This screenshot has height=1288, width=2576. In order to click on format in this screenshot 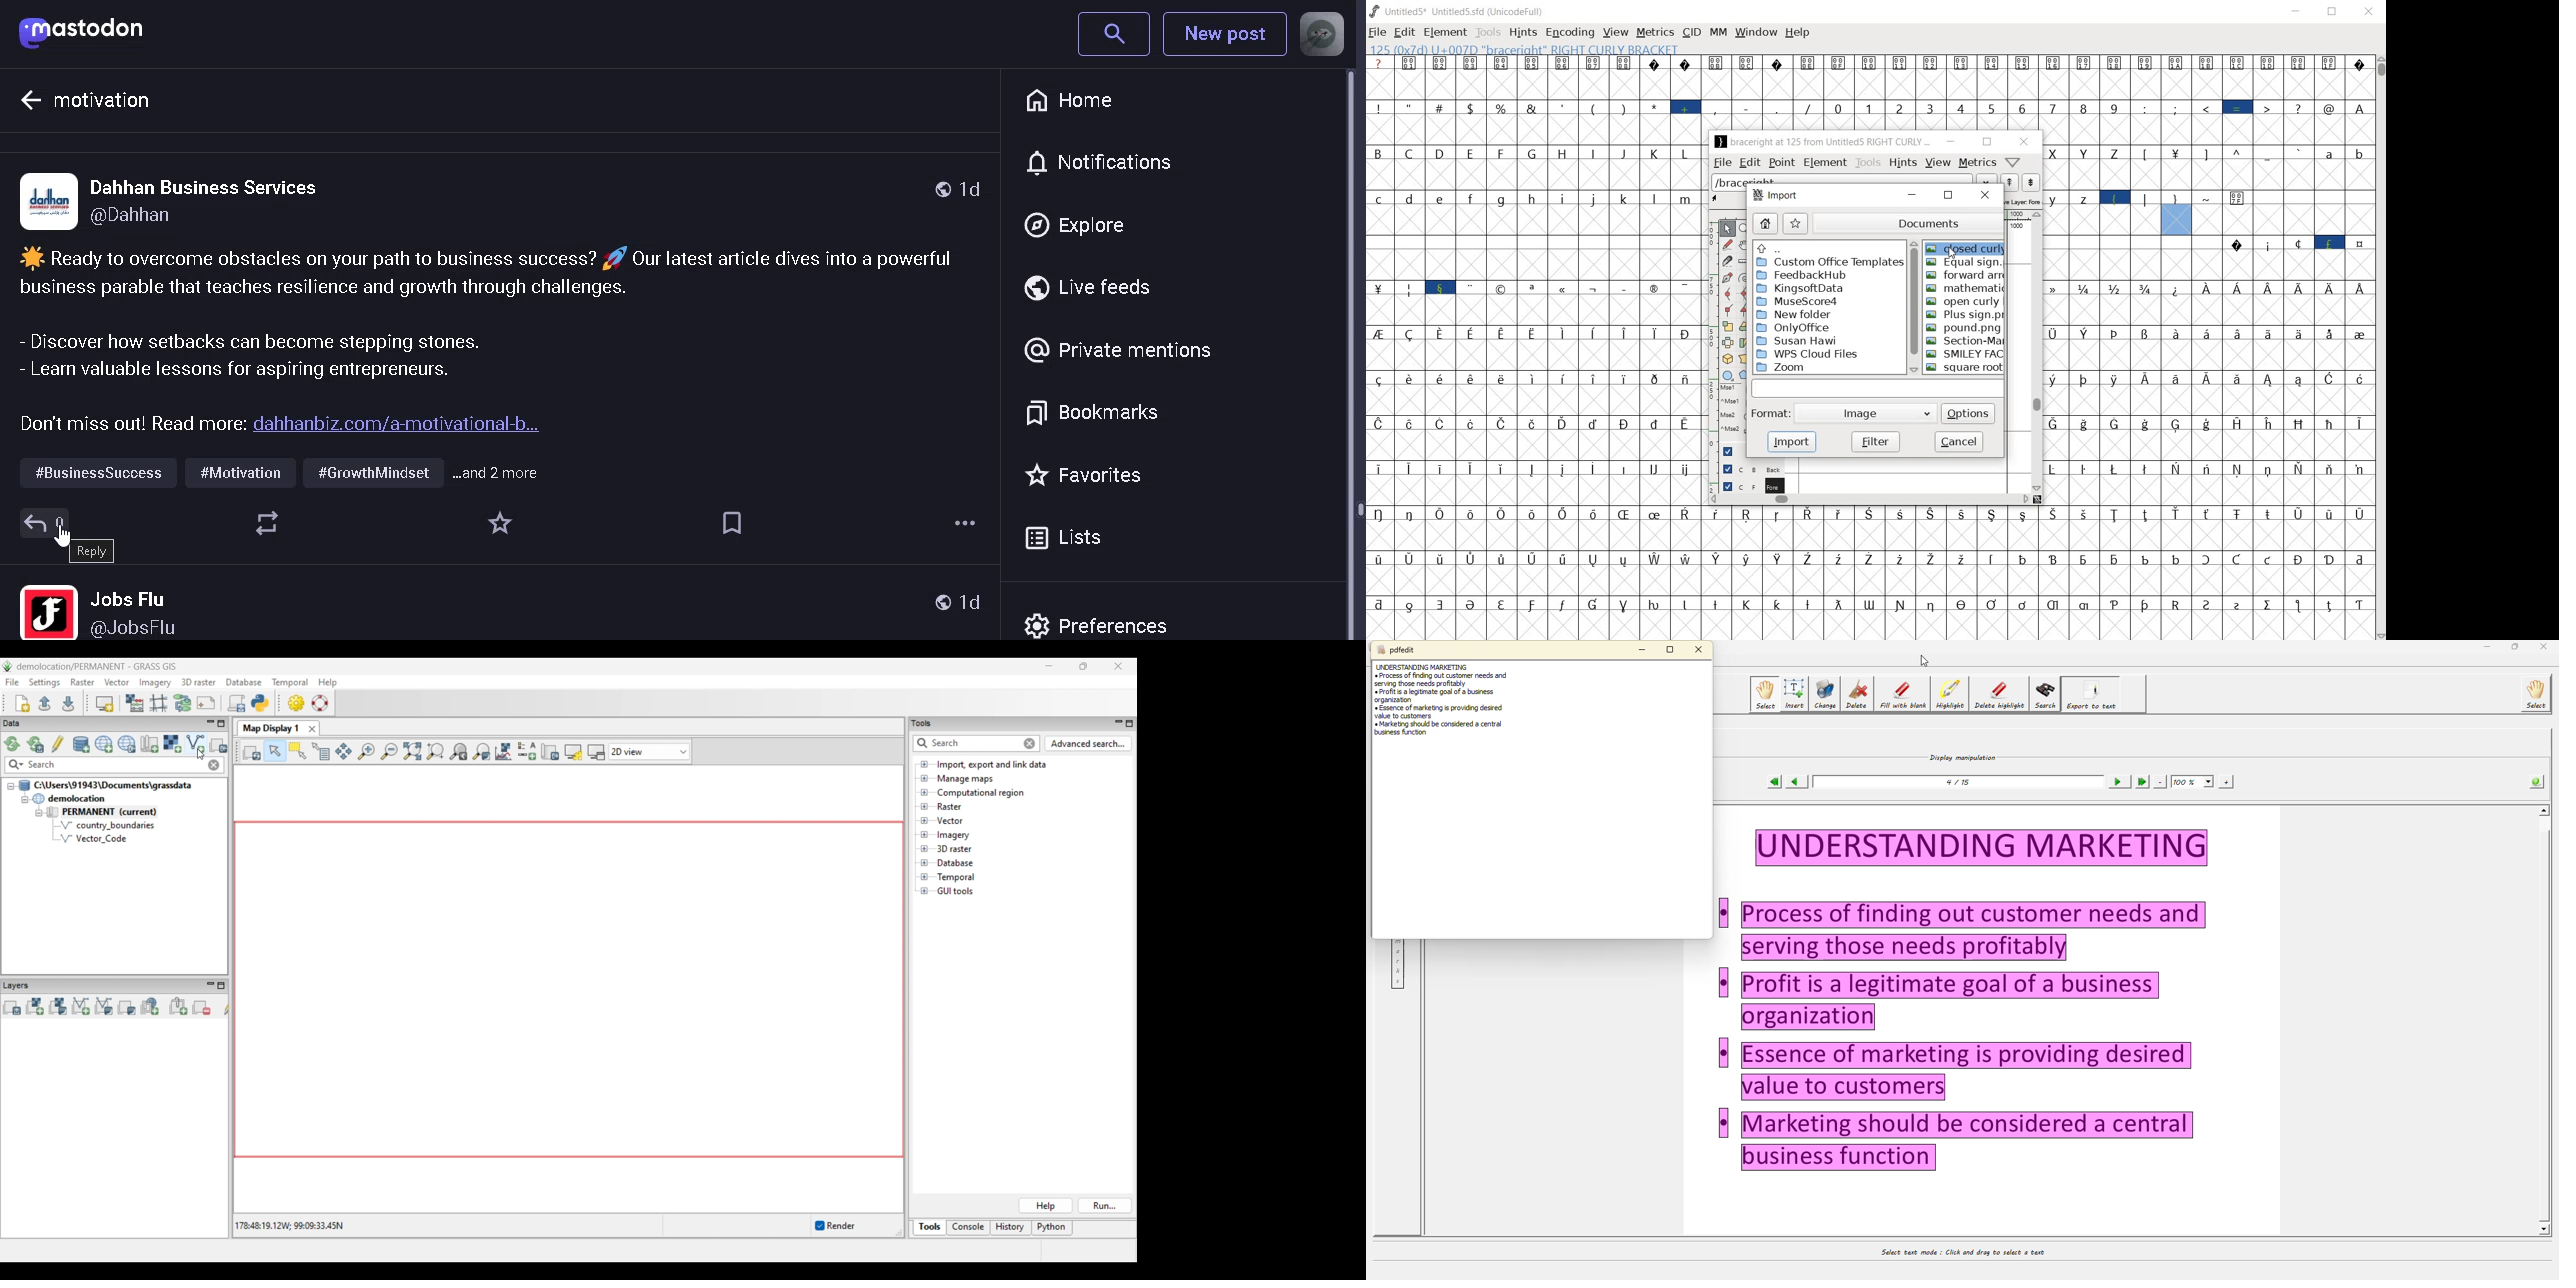, I will do `click(1769, 412)`.